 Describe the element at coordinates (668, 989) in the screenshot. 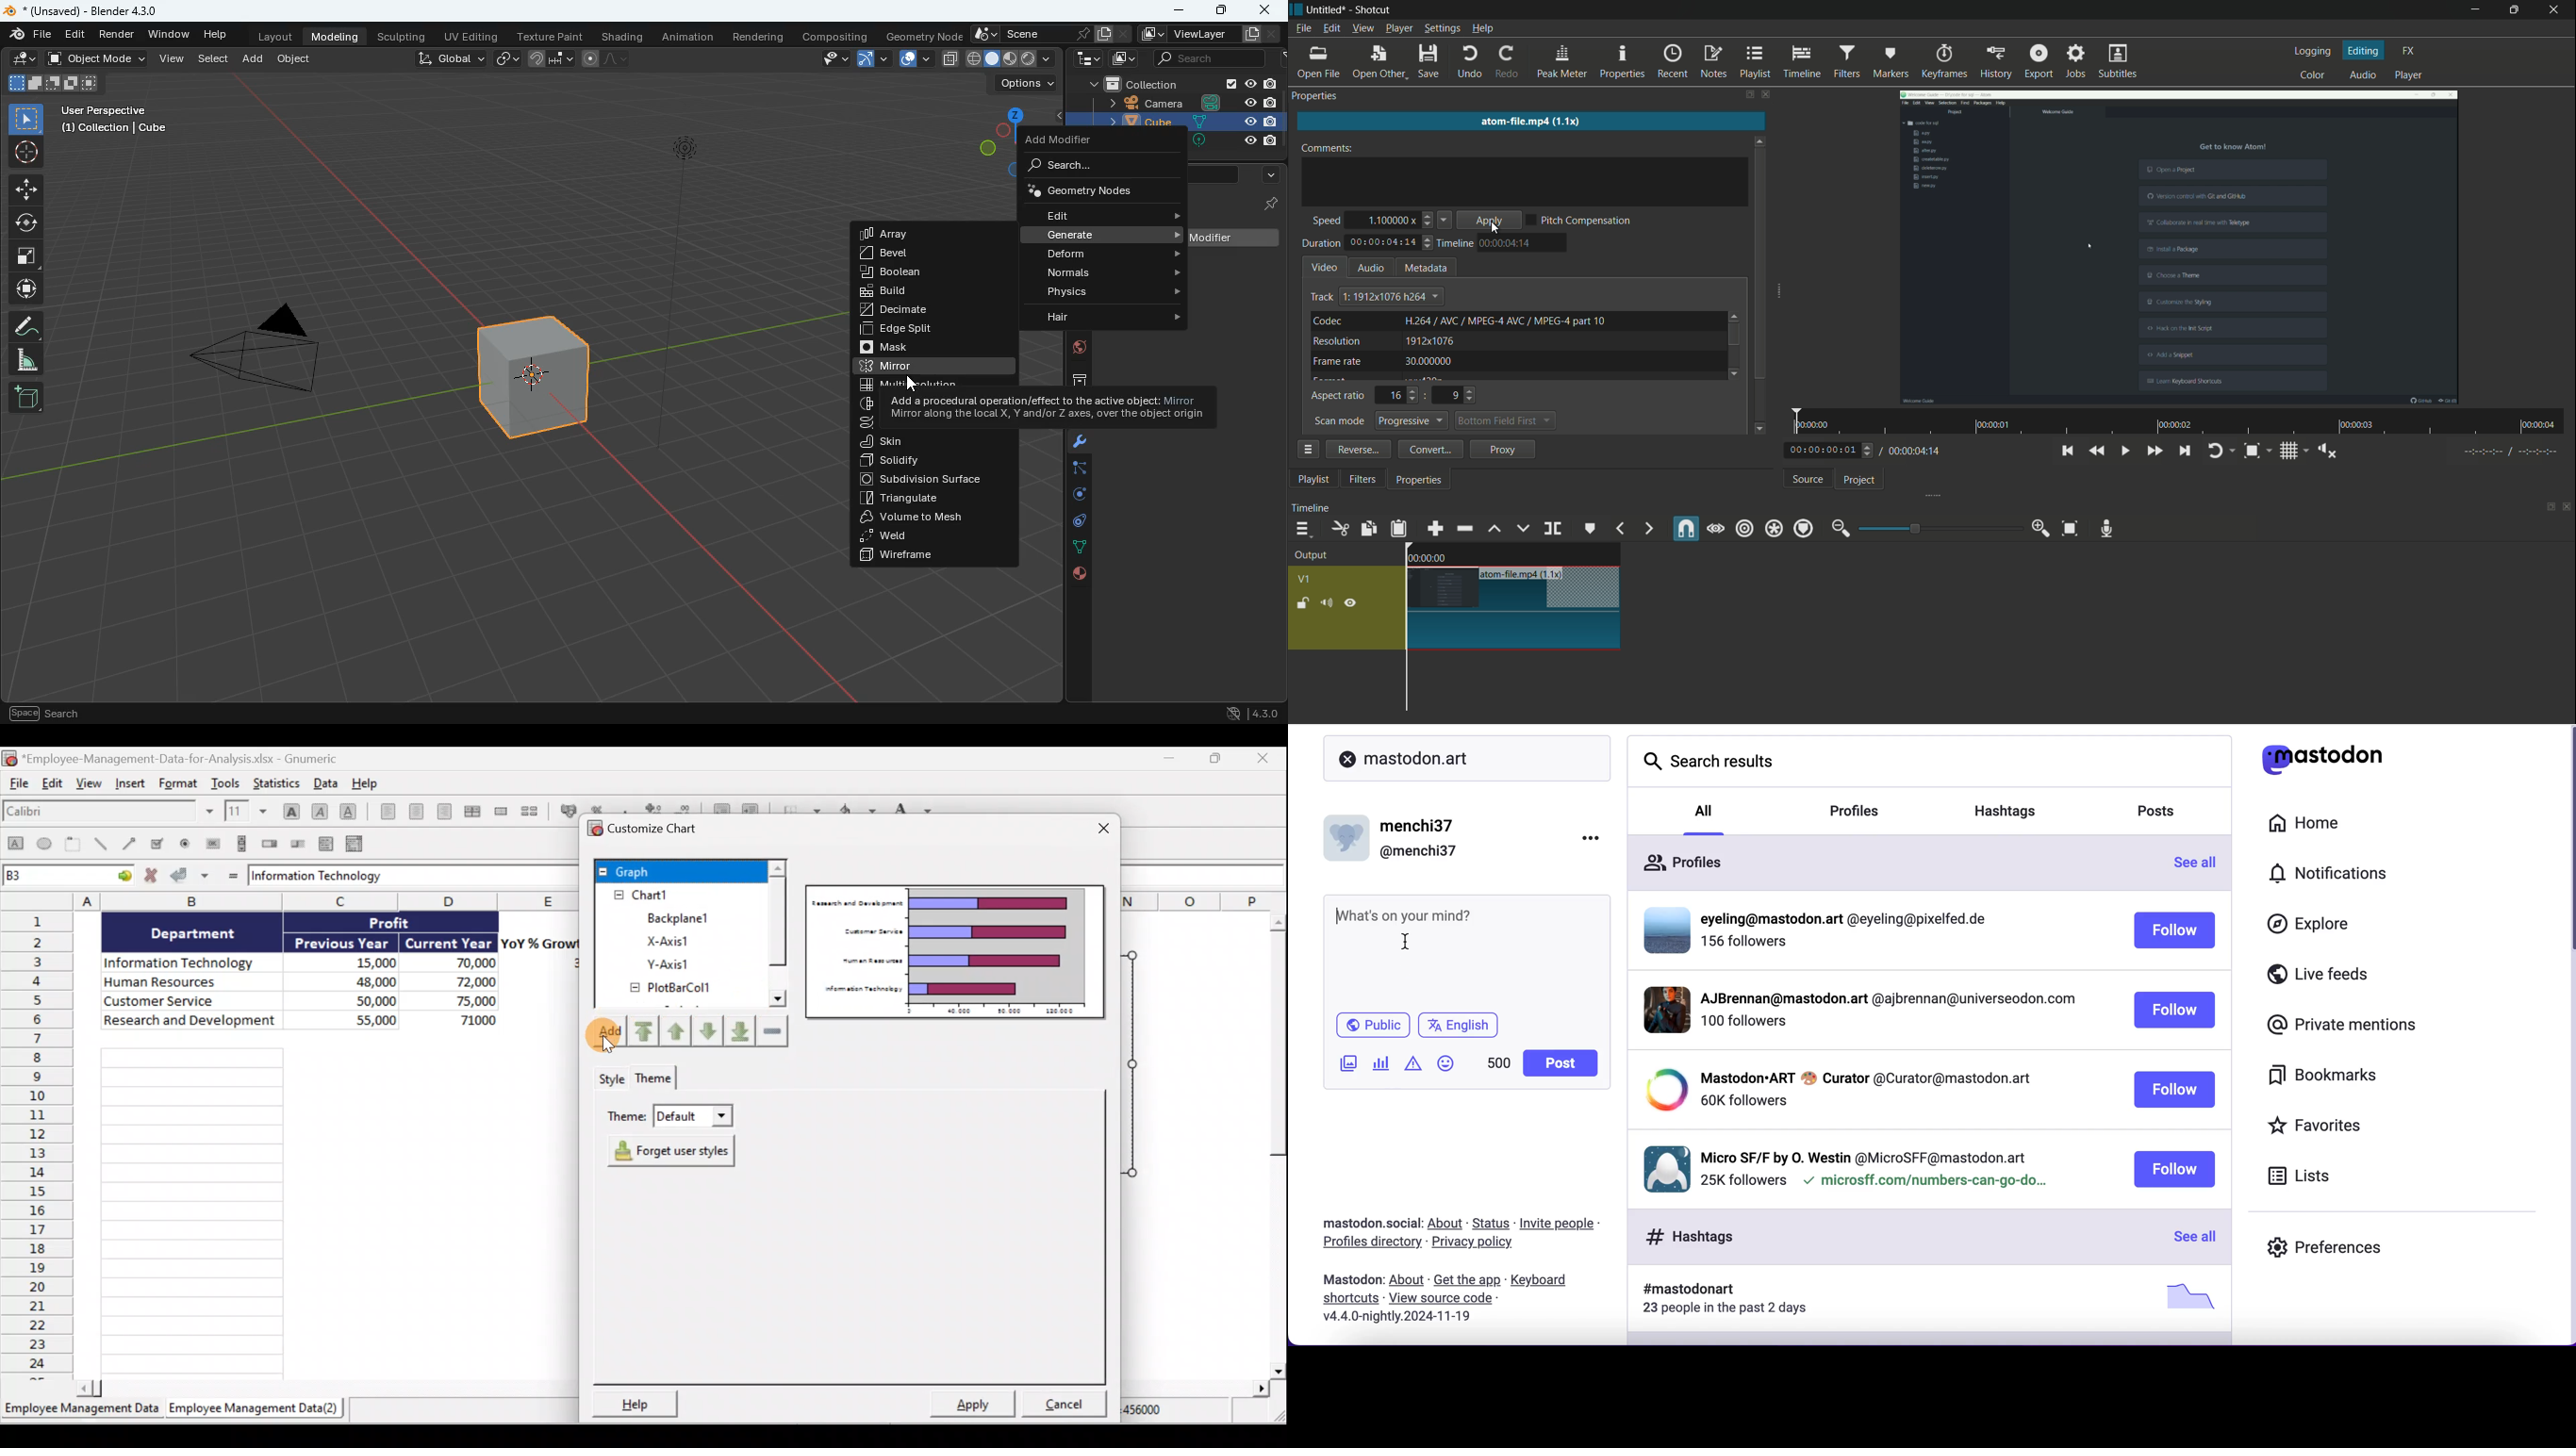

I see `PlotBarCol1` at that location.